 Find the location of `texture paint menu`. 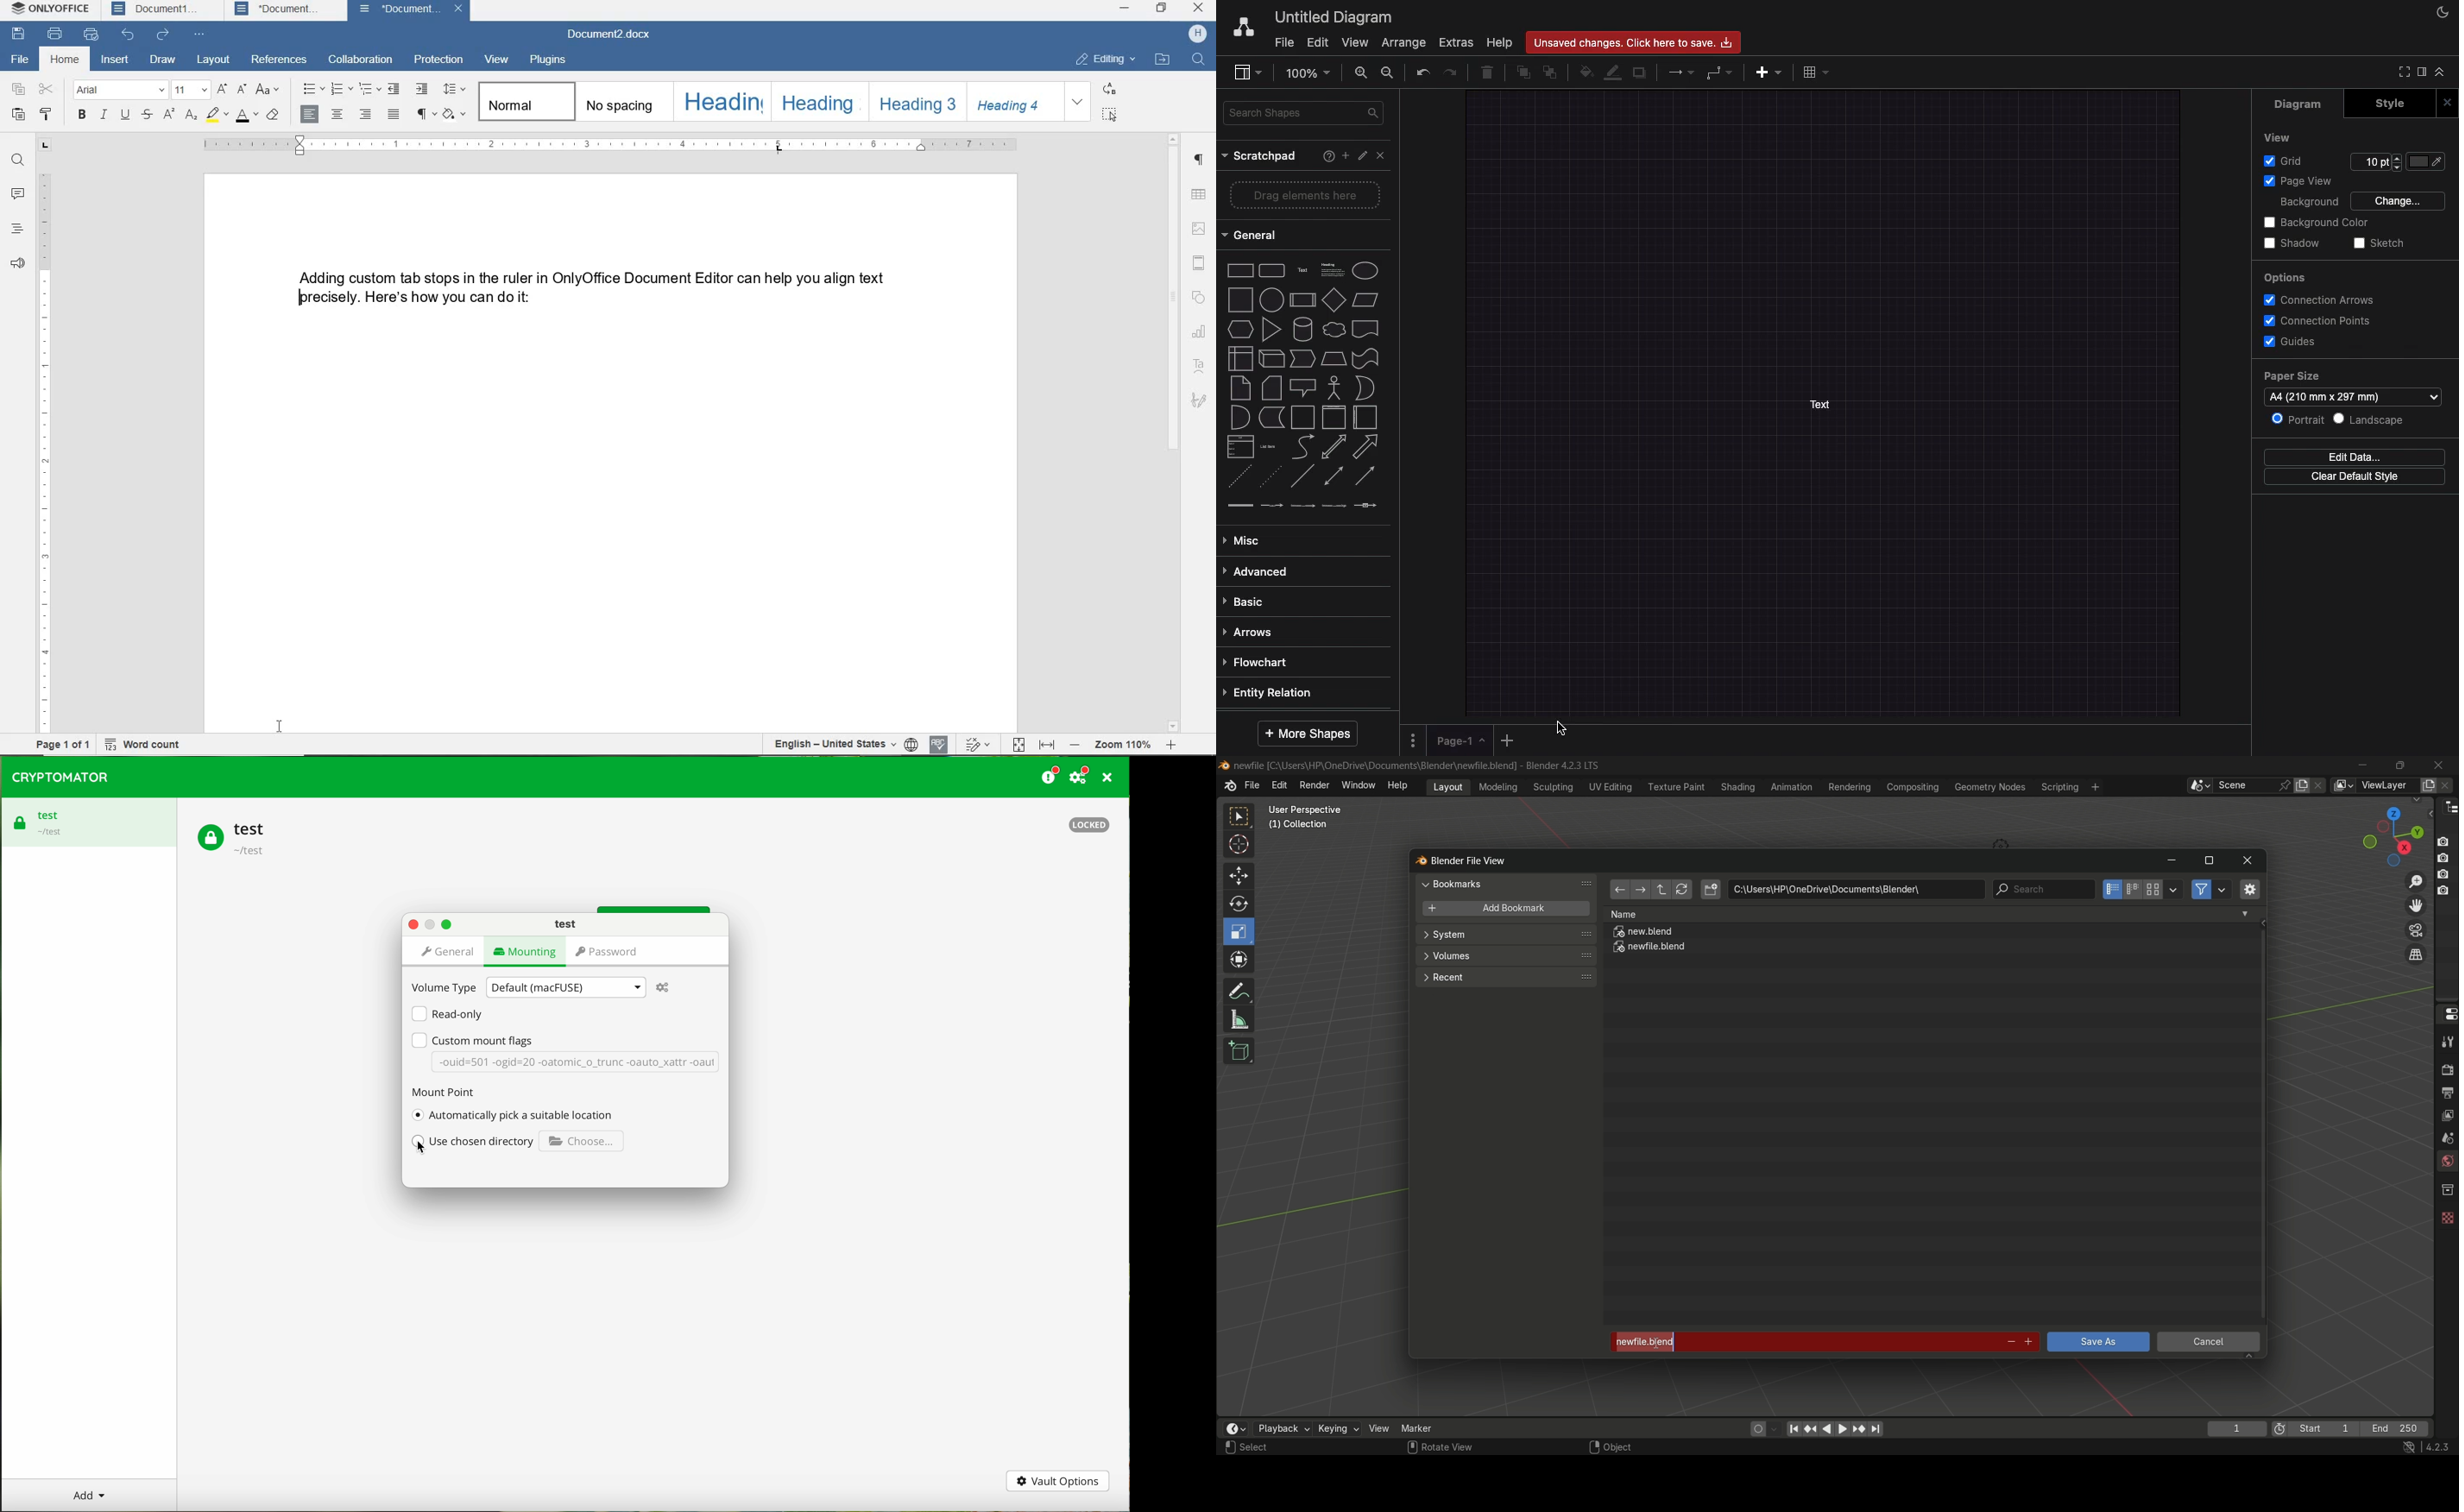

texture paint menu is located at coordinates (1675, 786).